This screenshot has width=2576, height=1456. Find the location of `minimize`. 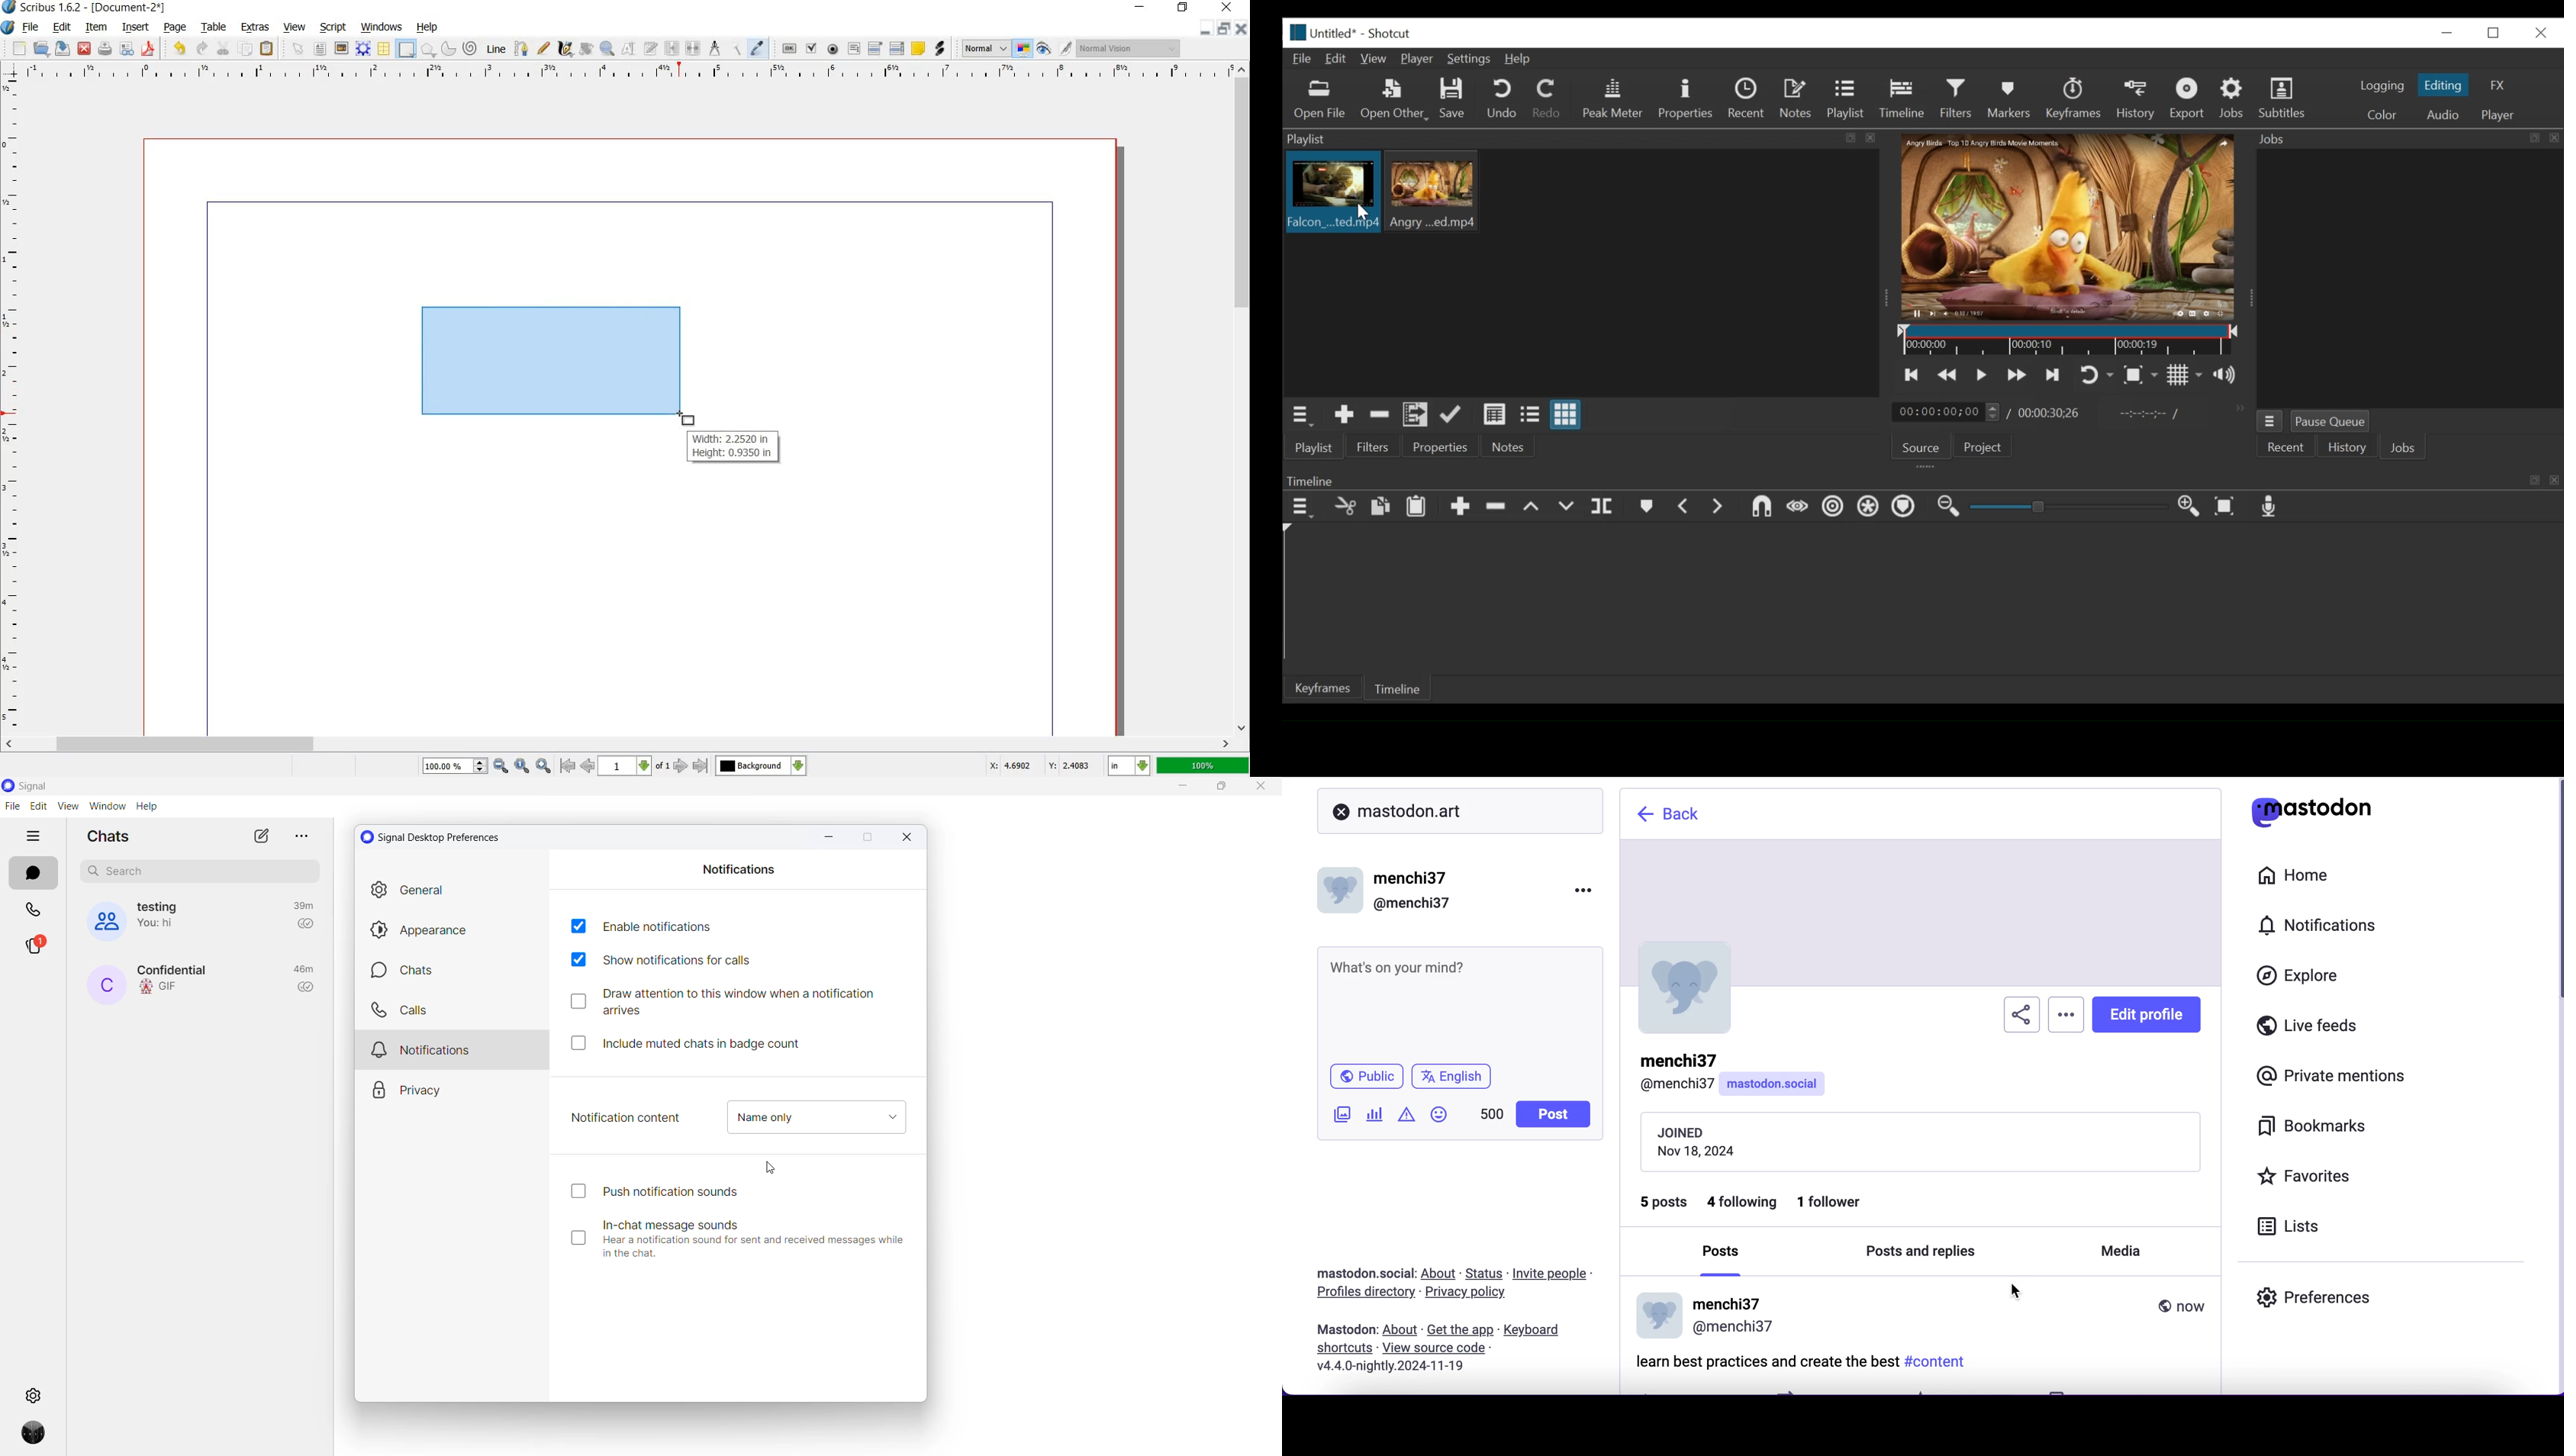

minimize is located at coordinates (1177, 787).